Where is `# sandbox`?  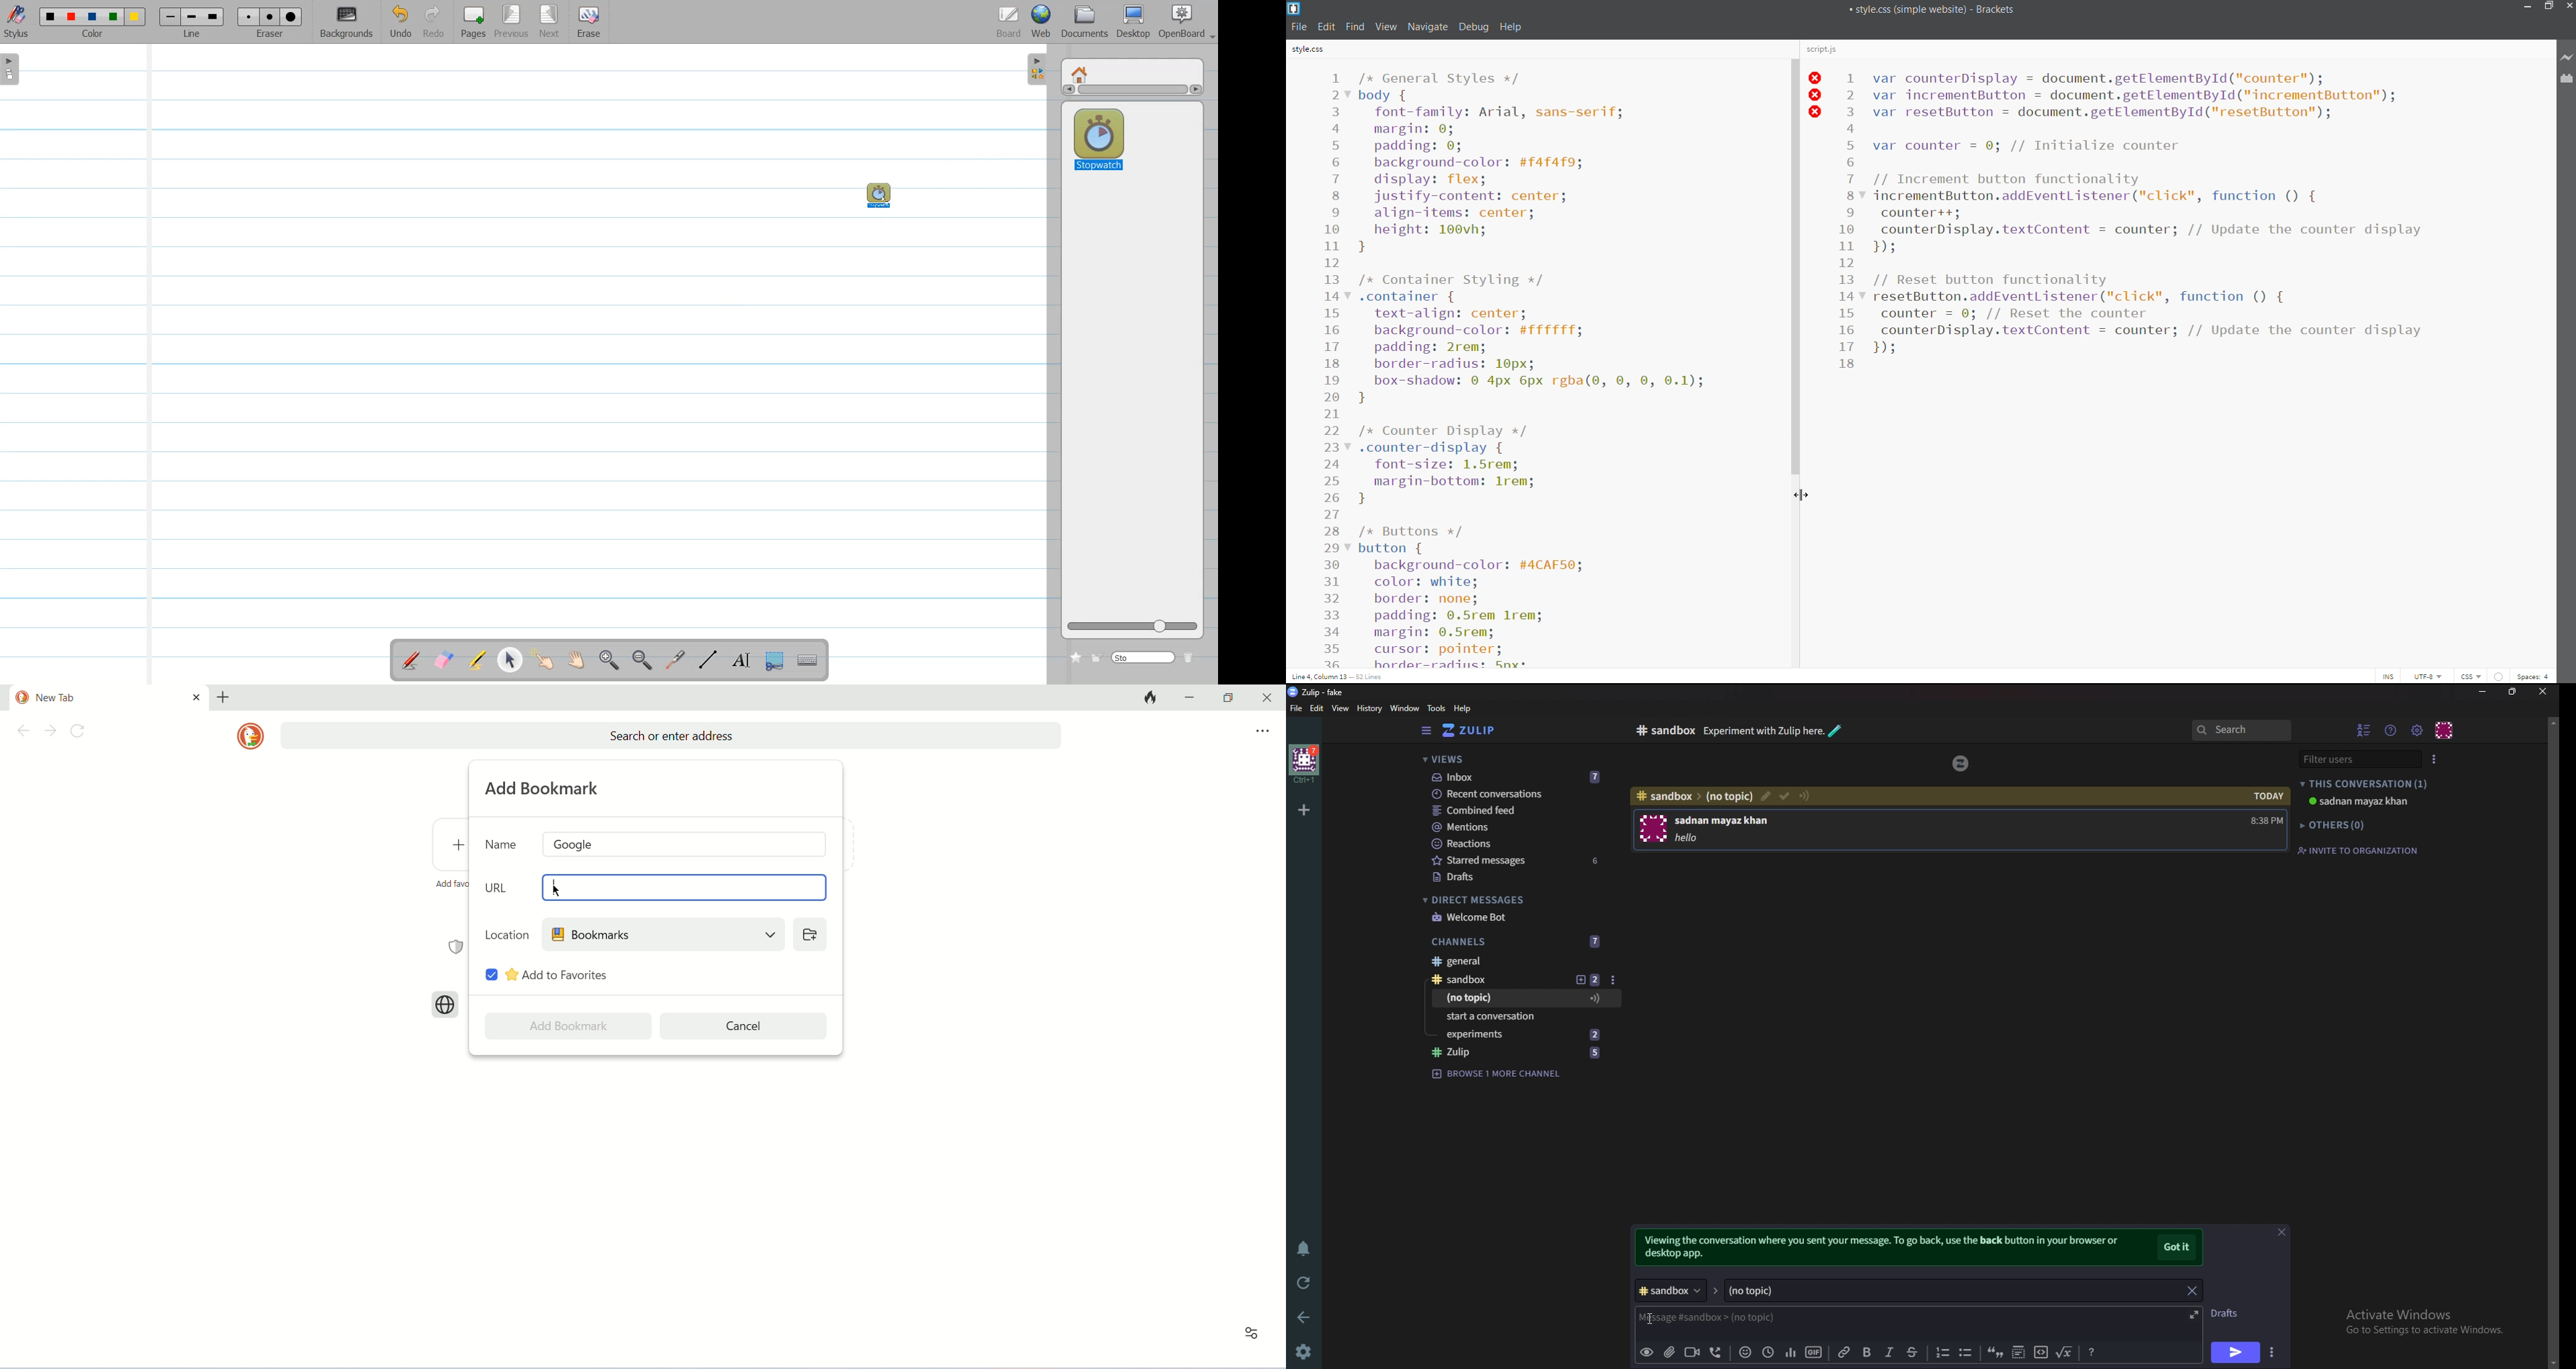 # sandbox is located at coordinates (1677, 1290).